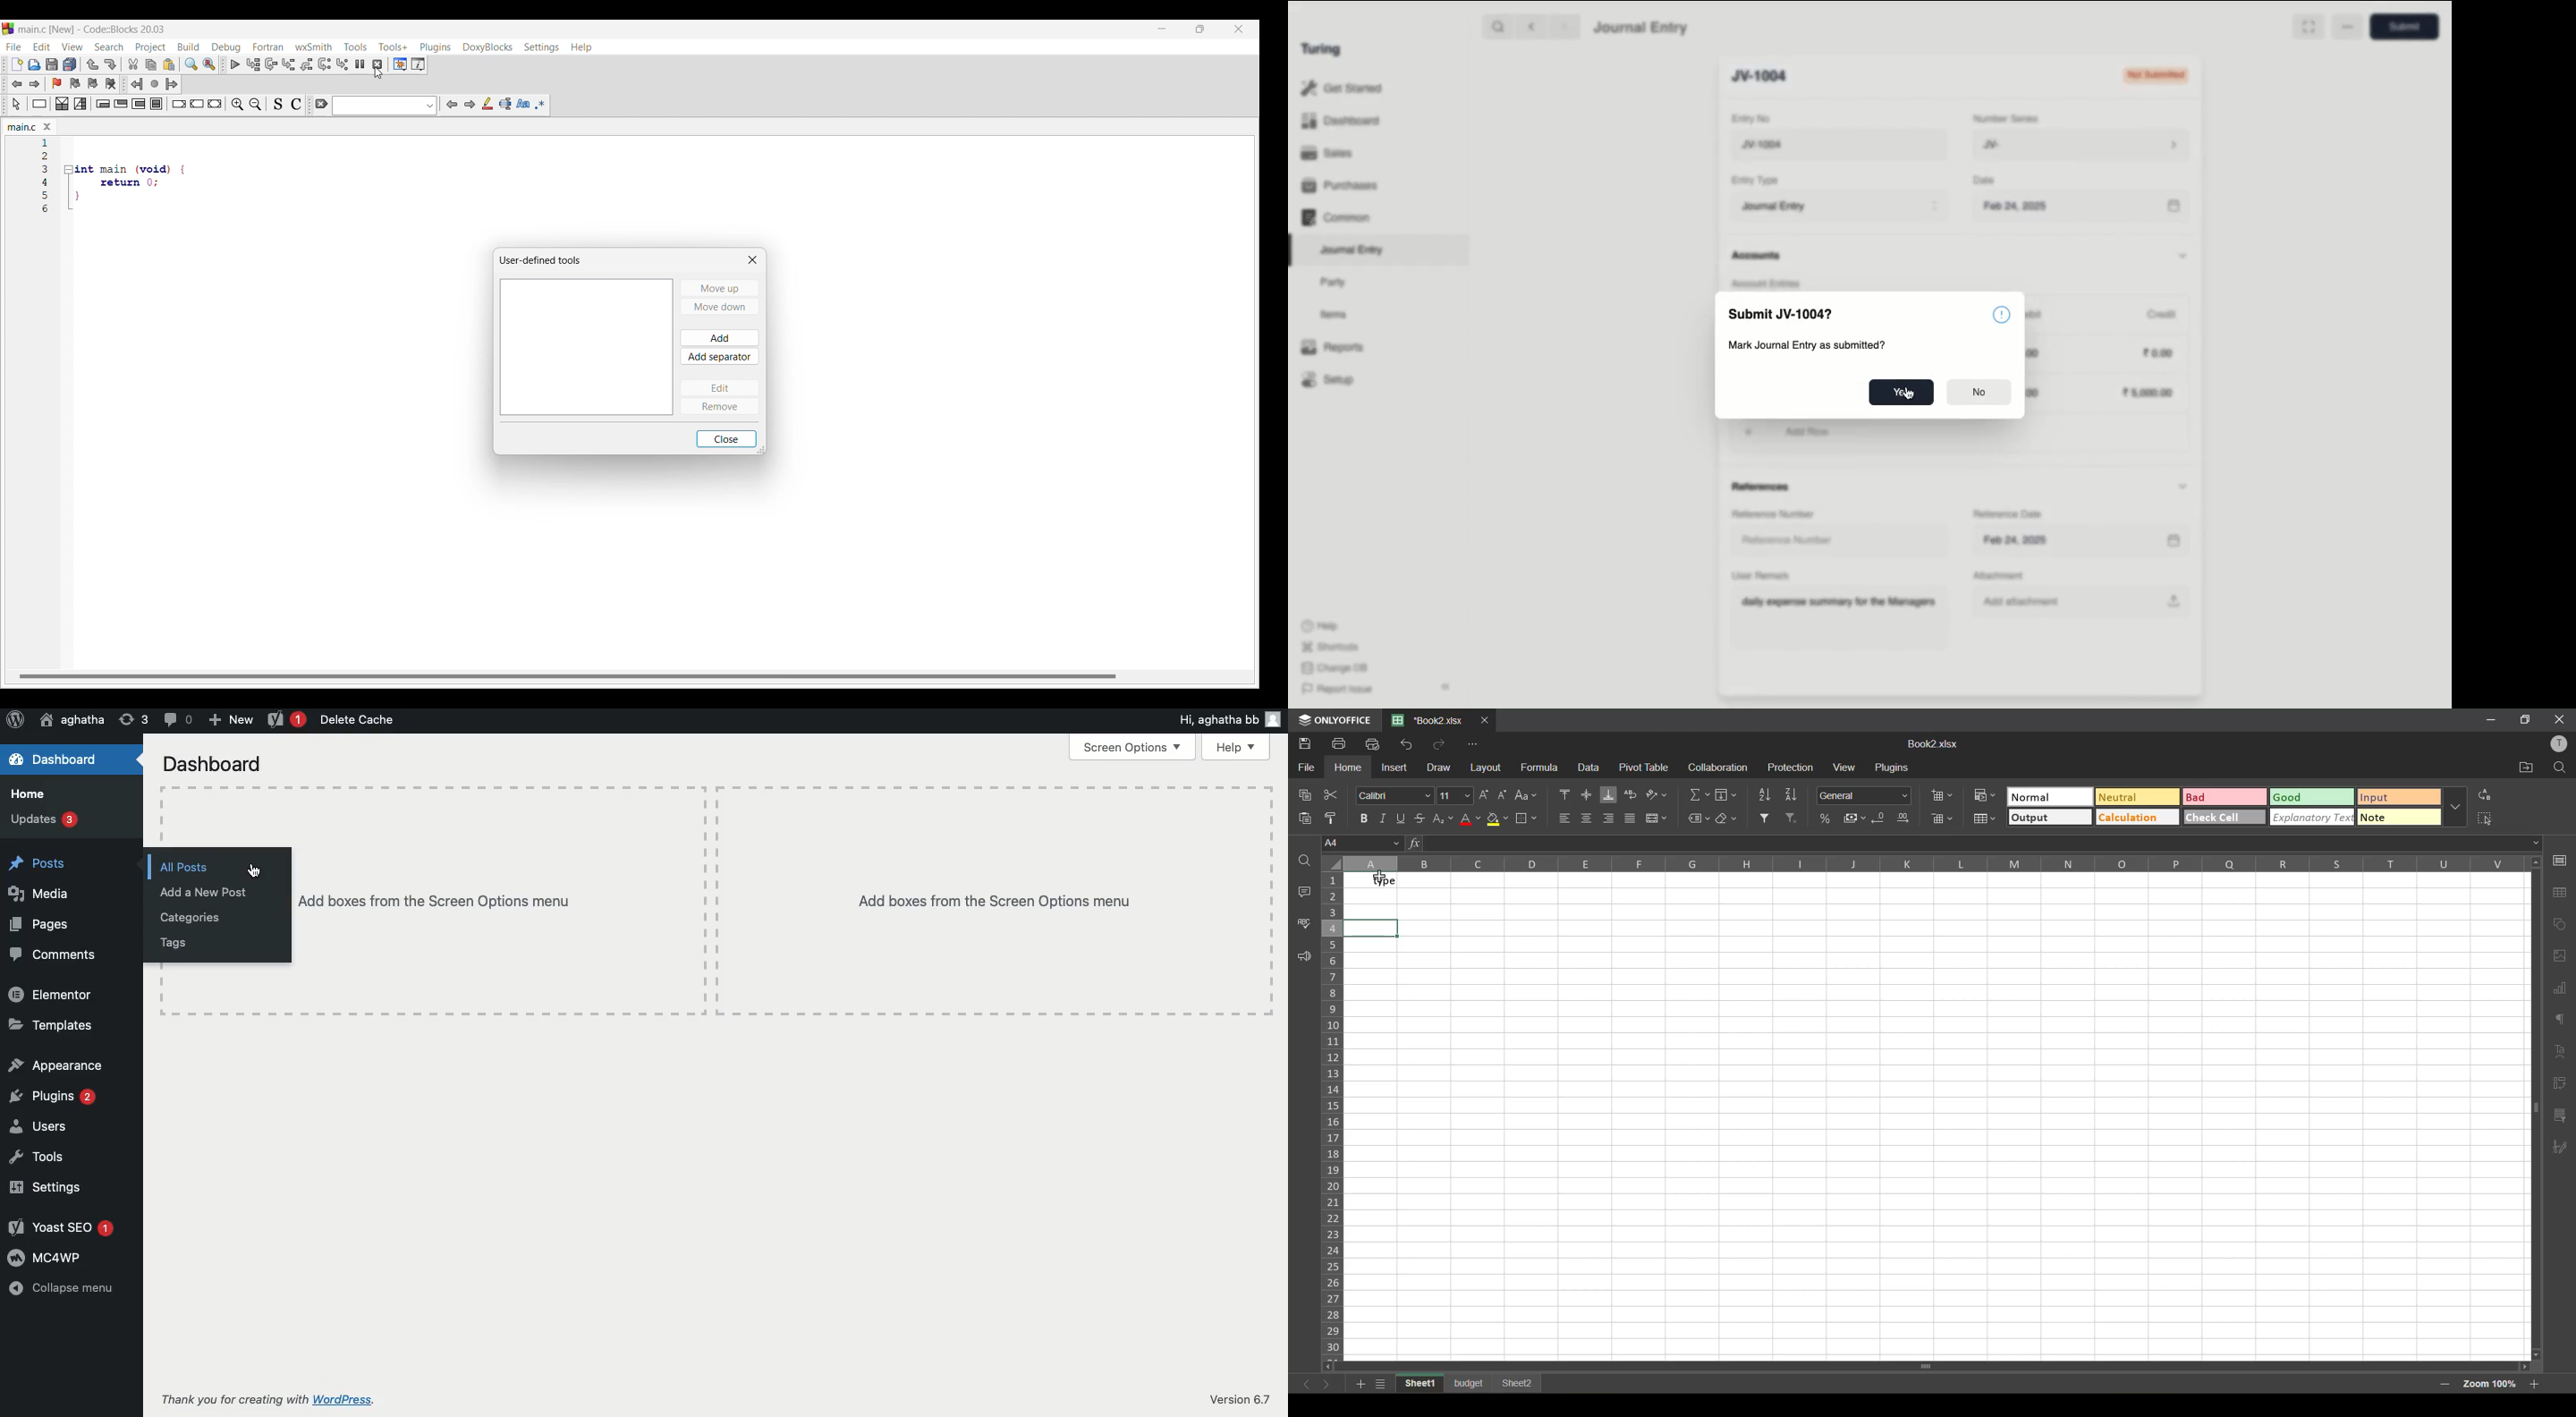 The width and height of the screenshot is (2576, 1428). What do you see at coordinates (2309, 27) in the screenshot?
I see `Toggle between form and full width` at bounding box center [2309, 27].